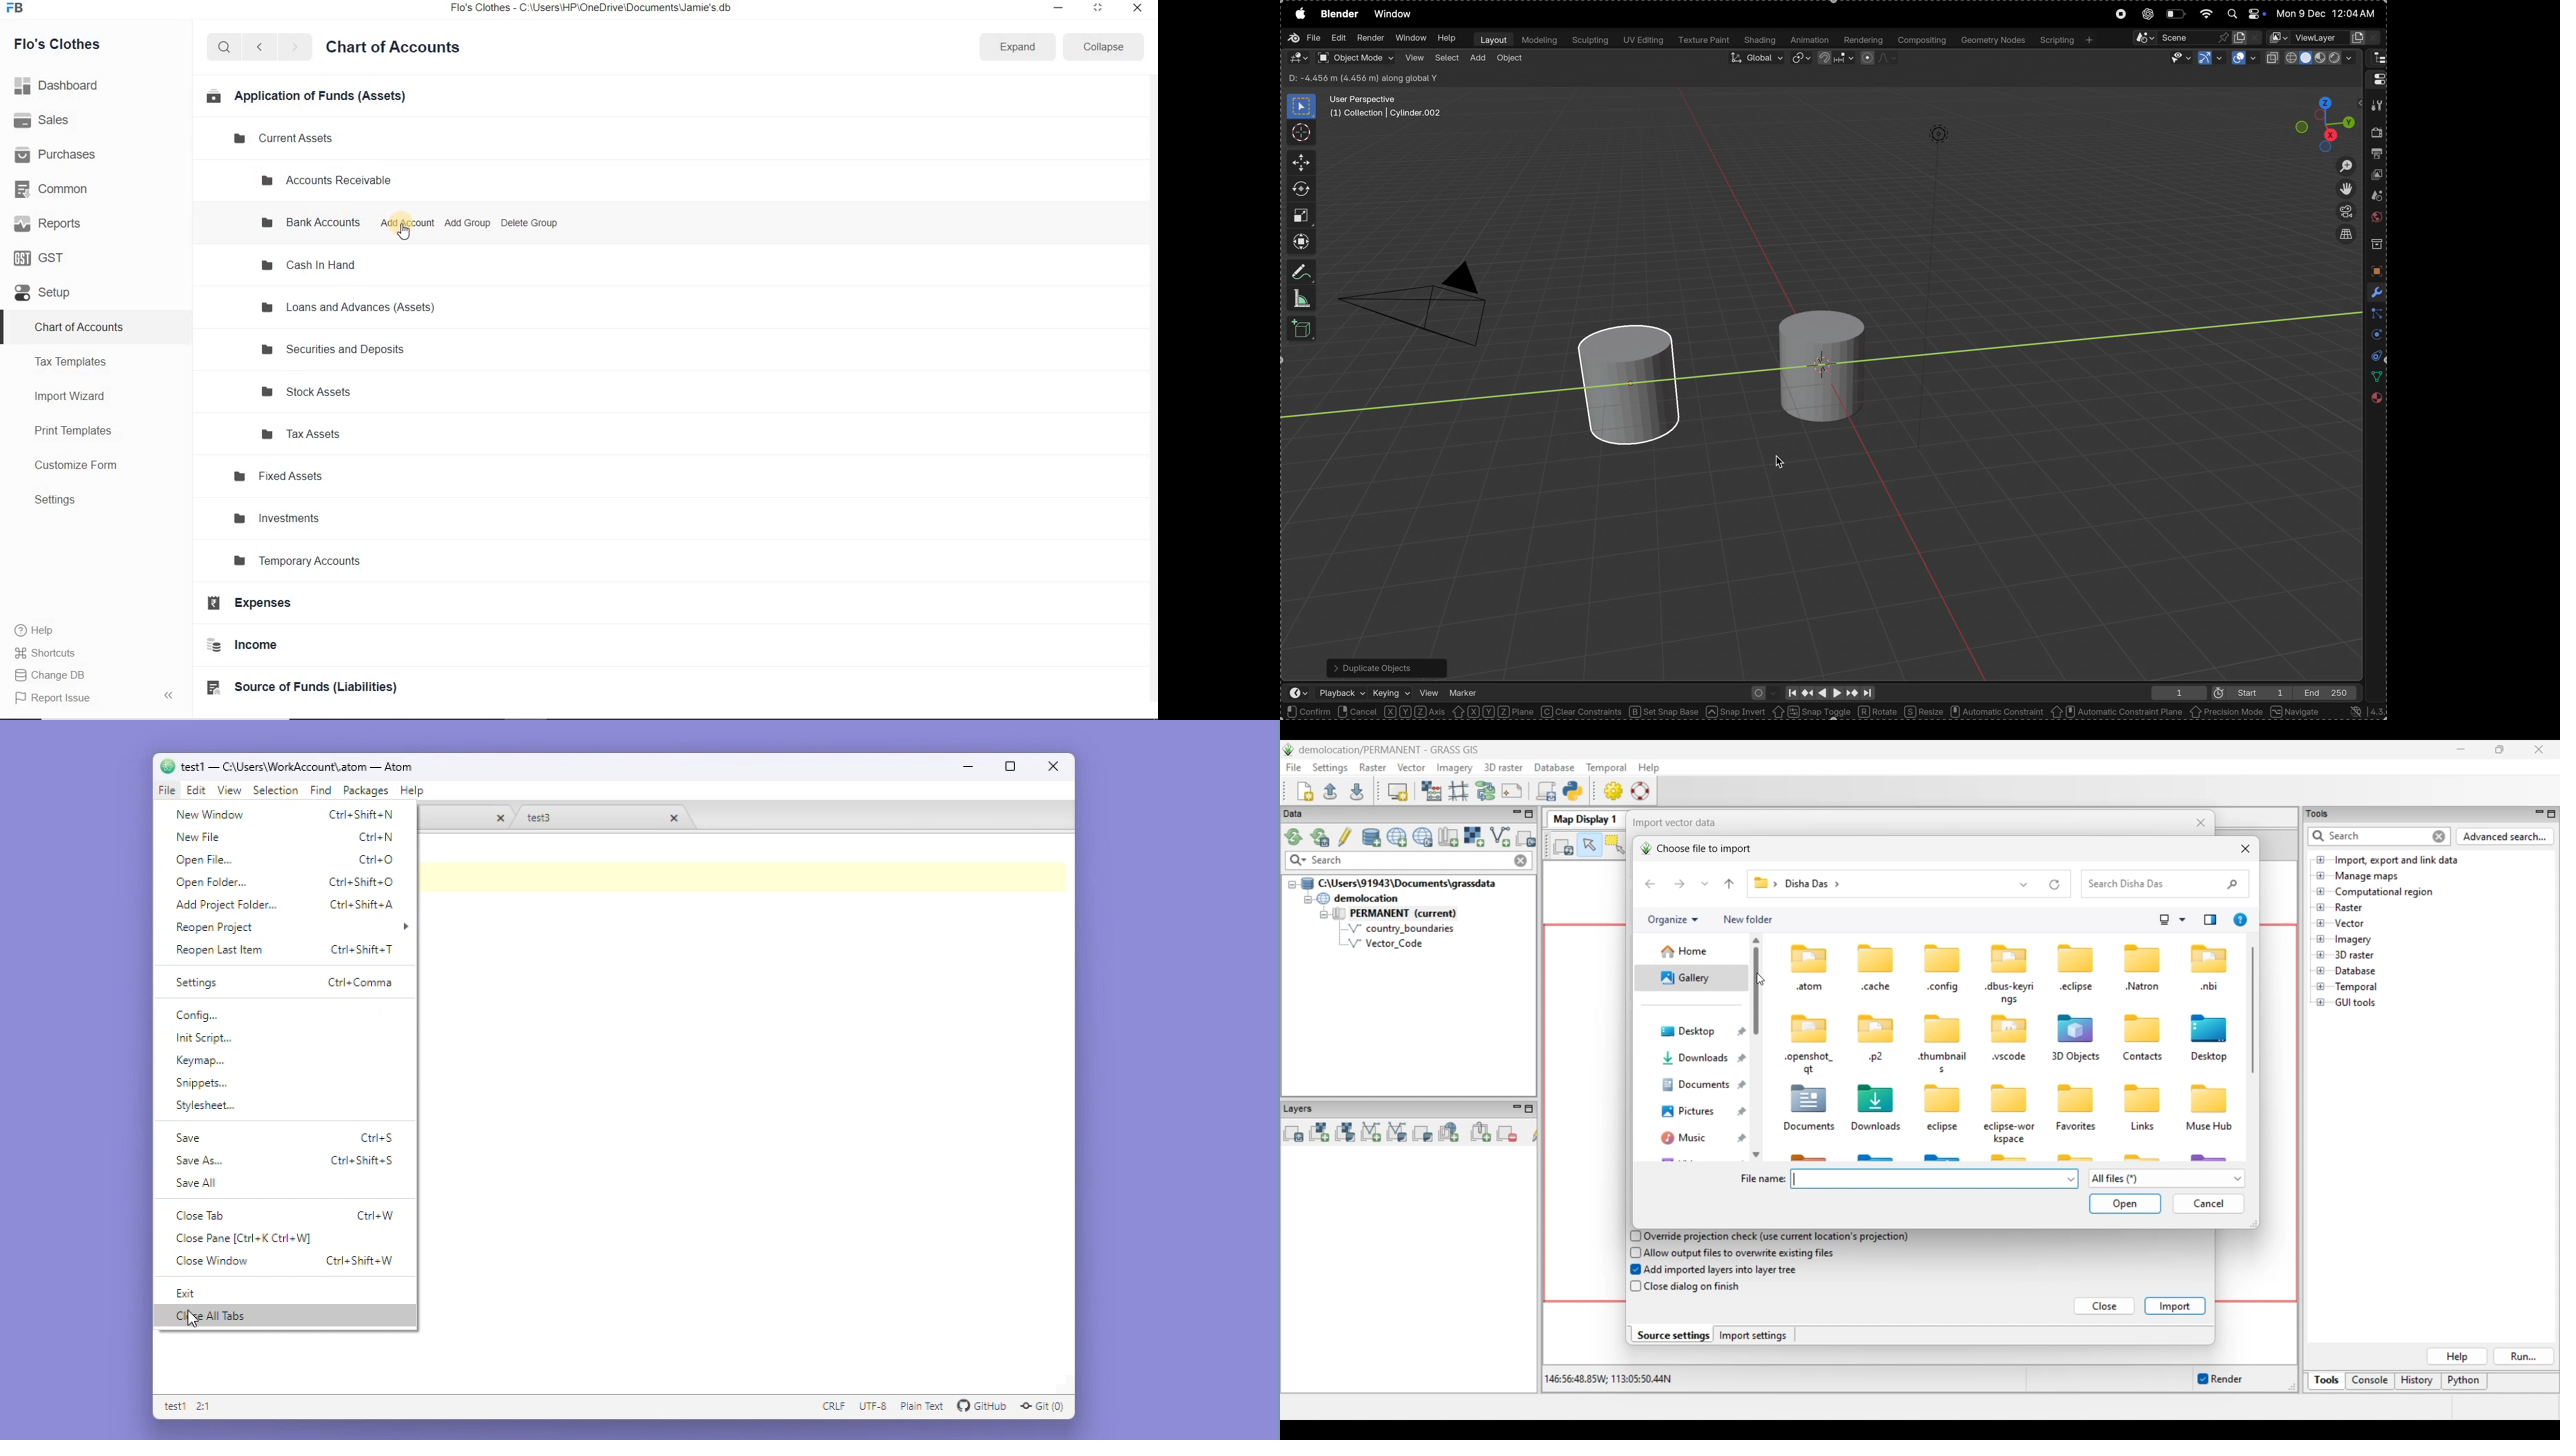 The image size is (2576, 1456). What do you see at coordinates (331, 562) in the screenshot?
I see `Temporary Accounts` at bounding box center [331, 562].